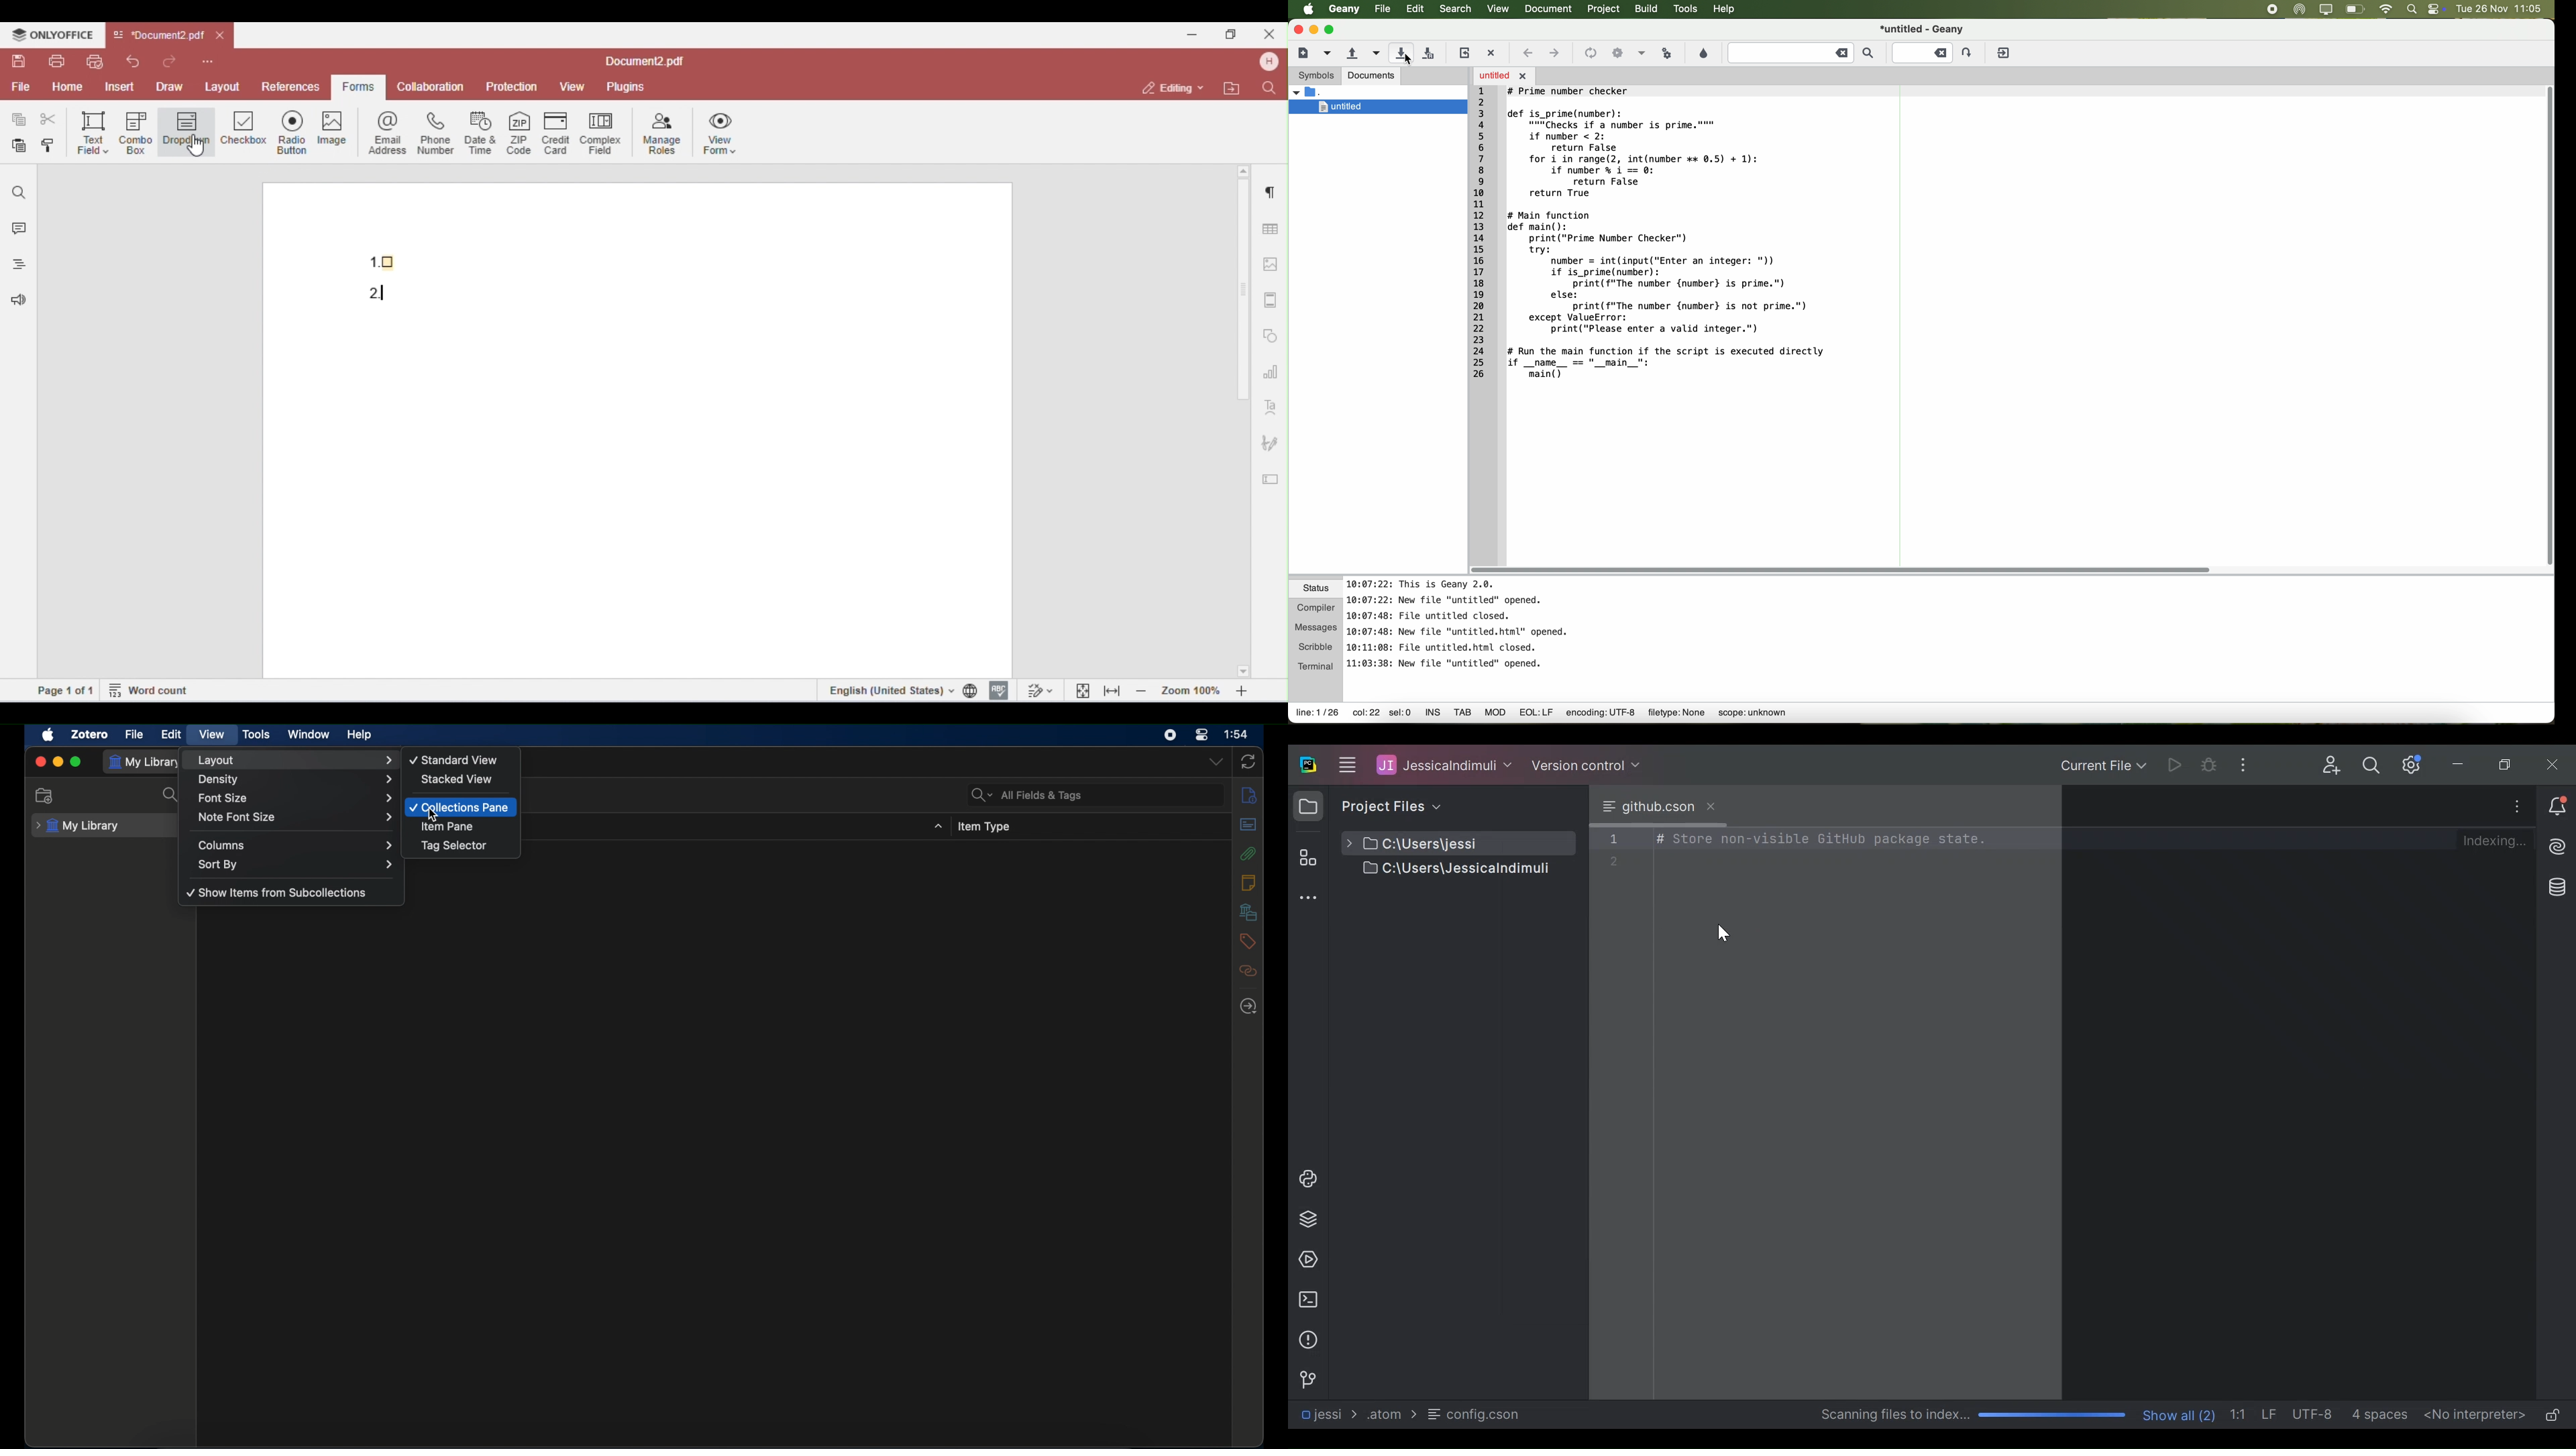  What do you see at coordinates (2553, 1416) in the screenshot?
I see `(un)lock` at bounding box center [2553, 1416].